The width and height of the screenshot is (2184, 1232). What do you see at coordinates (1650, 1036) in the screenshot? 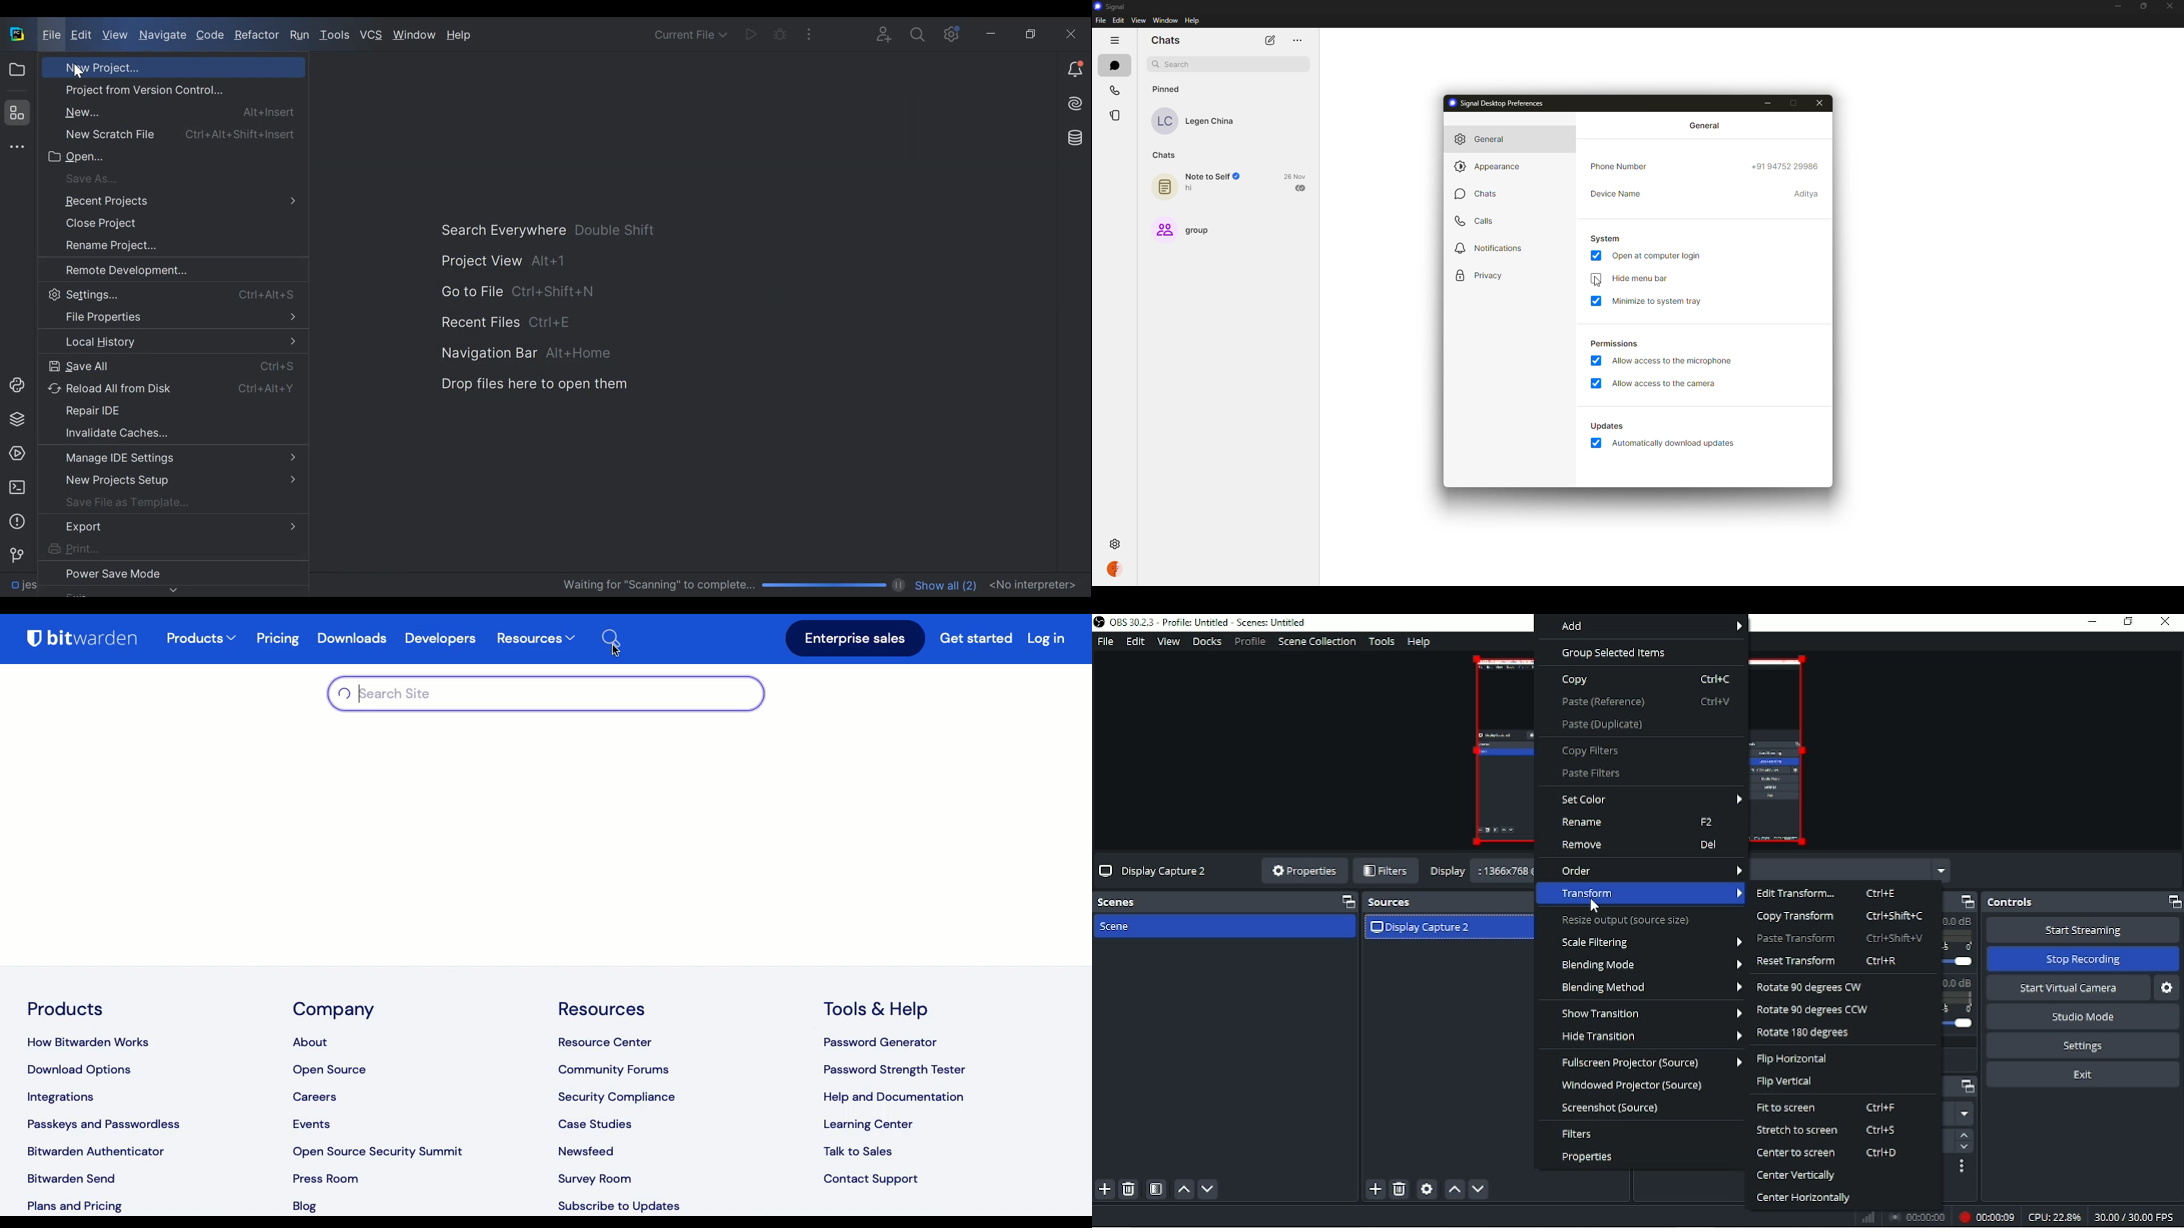
I see `Hide transition` at bounding box center [1650, 1036].